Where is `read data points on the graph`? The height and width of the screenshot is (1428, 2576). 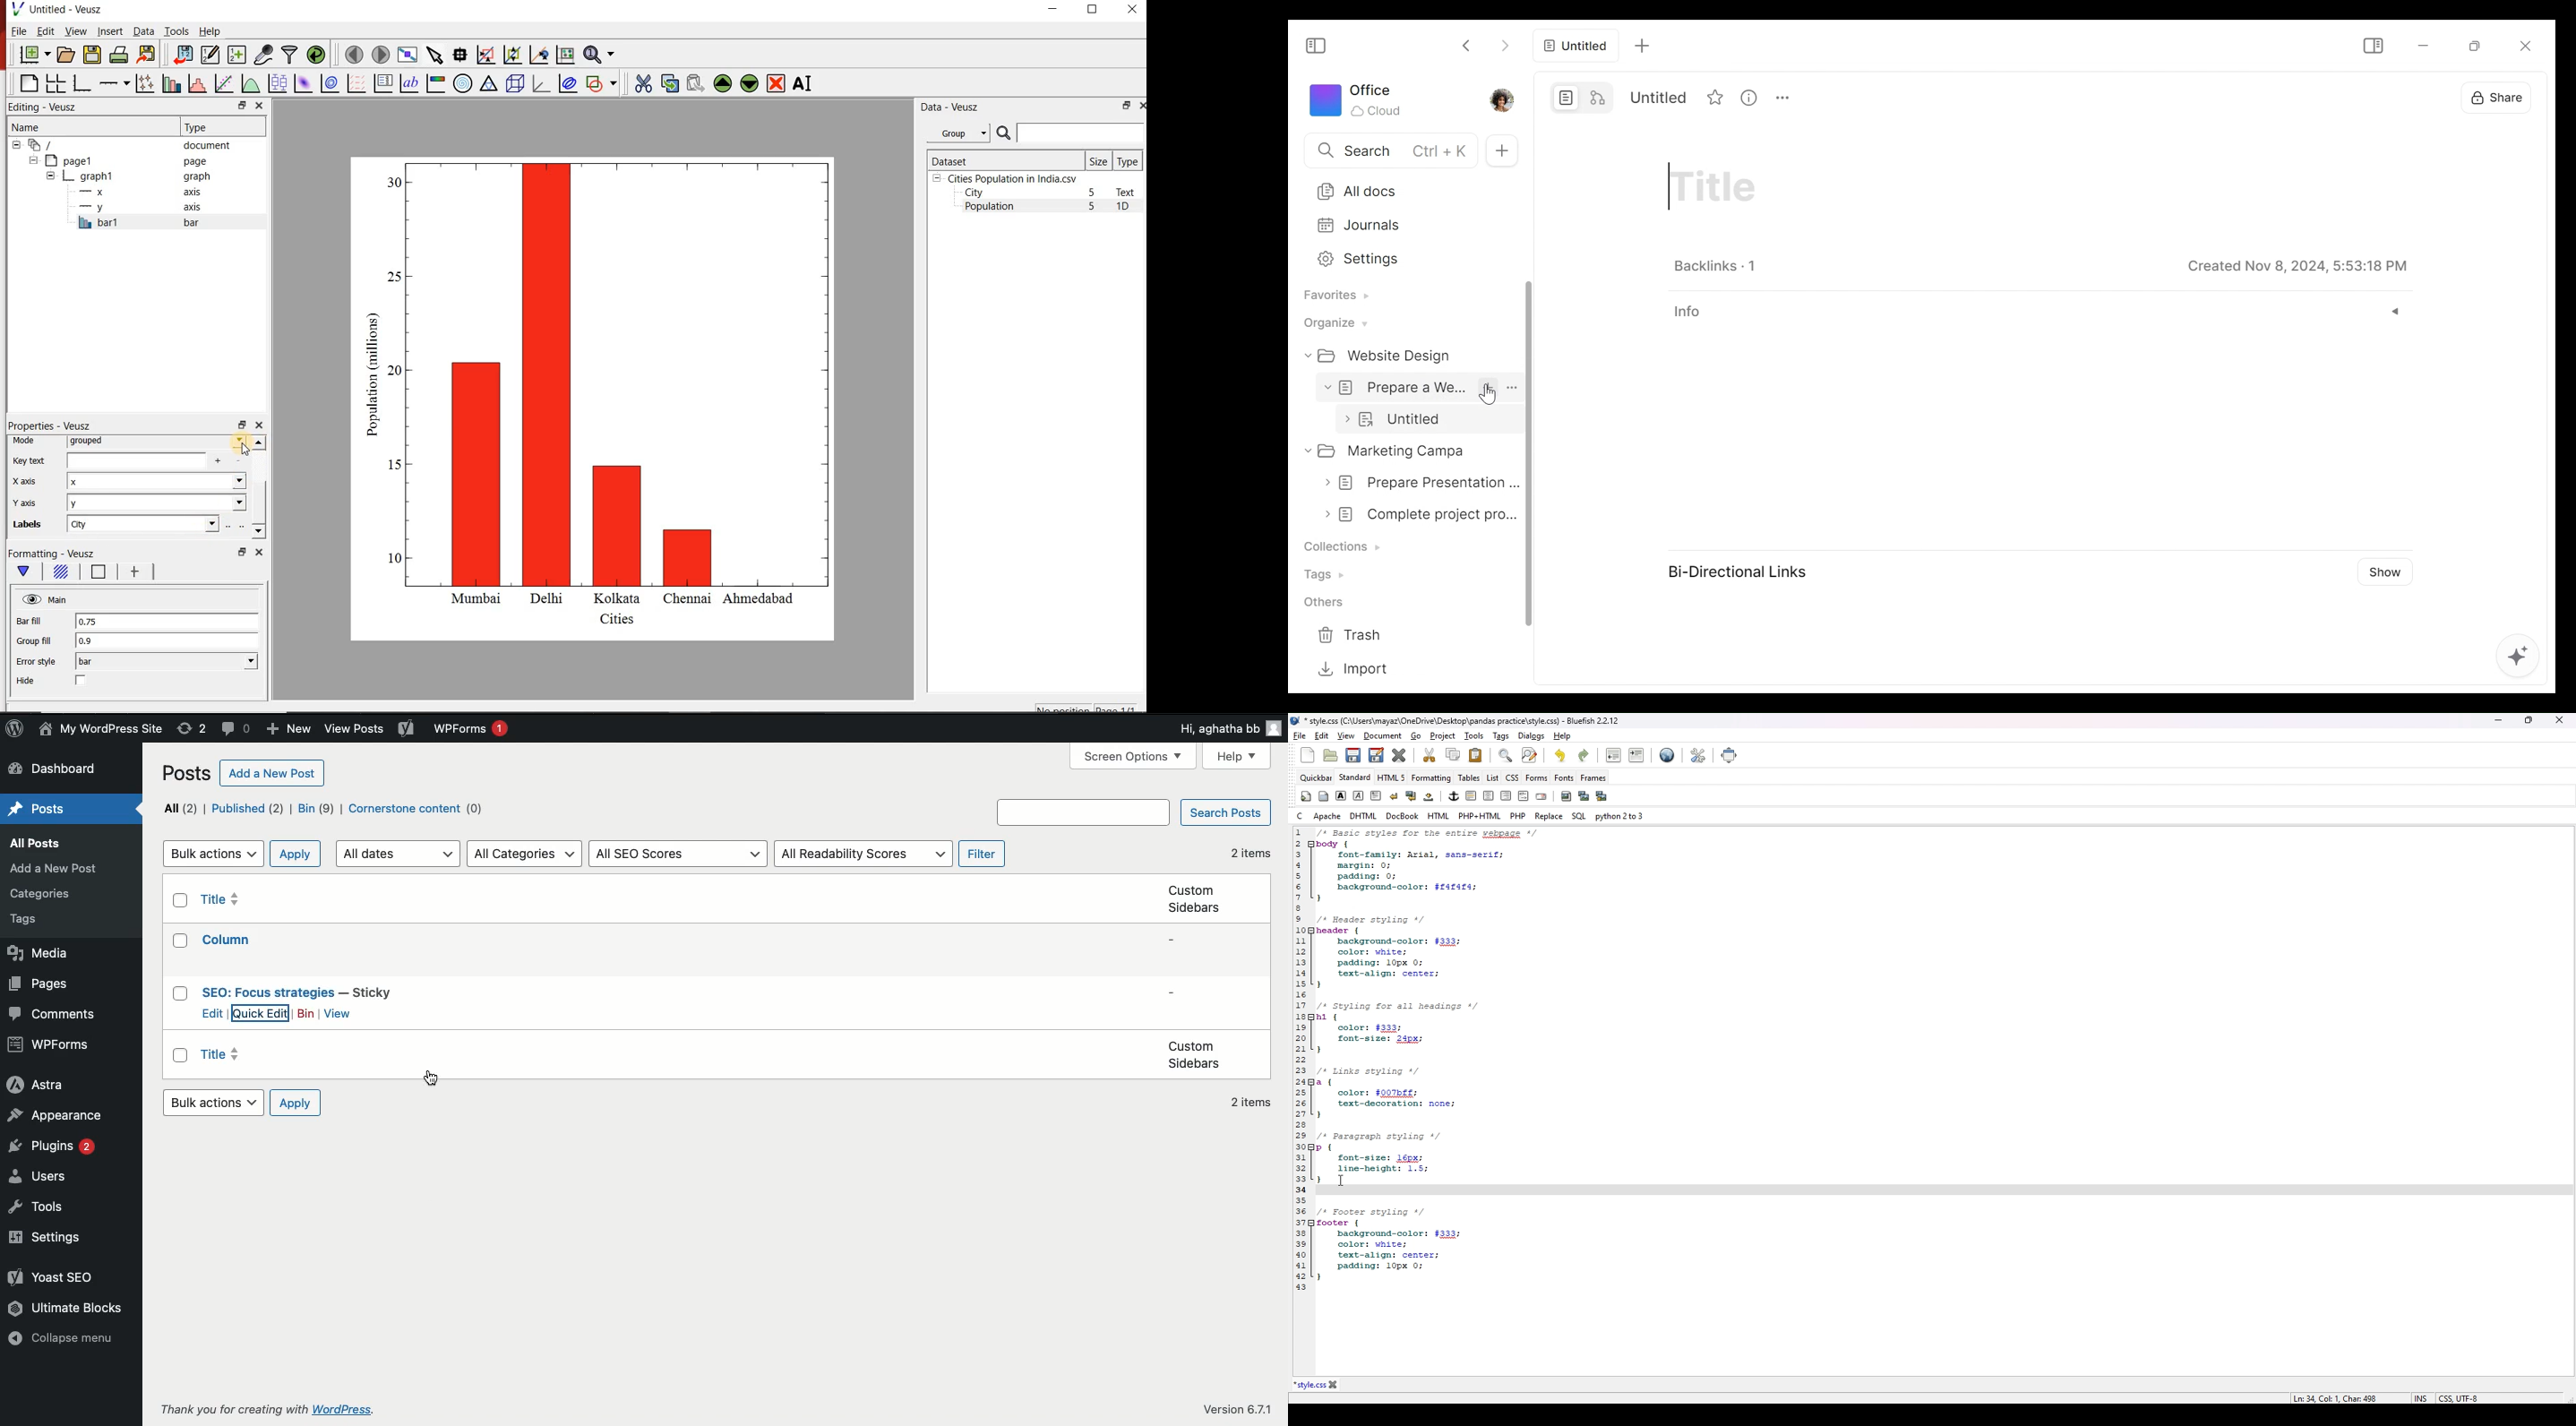 read data points on the graph is located at coordinates (460, 53).